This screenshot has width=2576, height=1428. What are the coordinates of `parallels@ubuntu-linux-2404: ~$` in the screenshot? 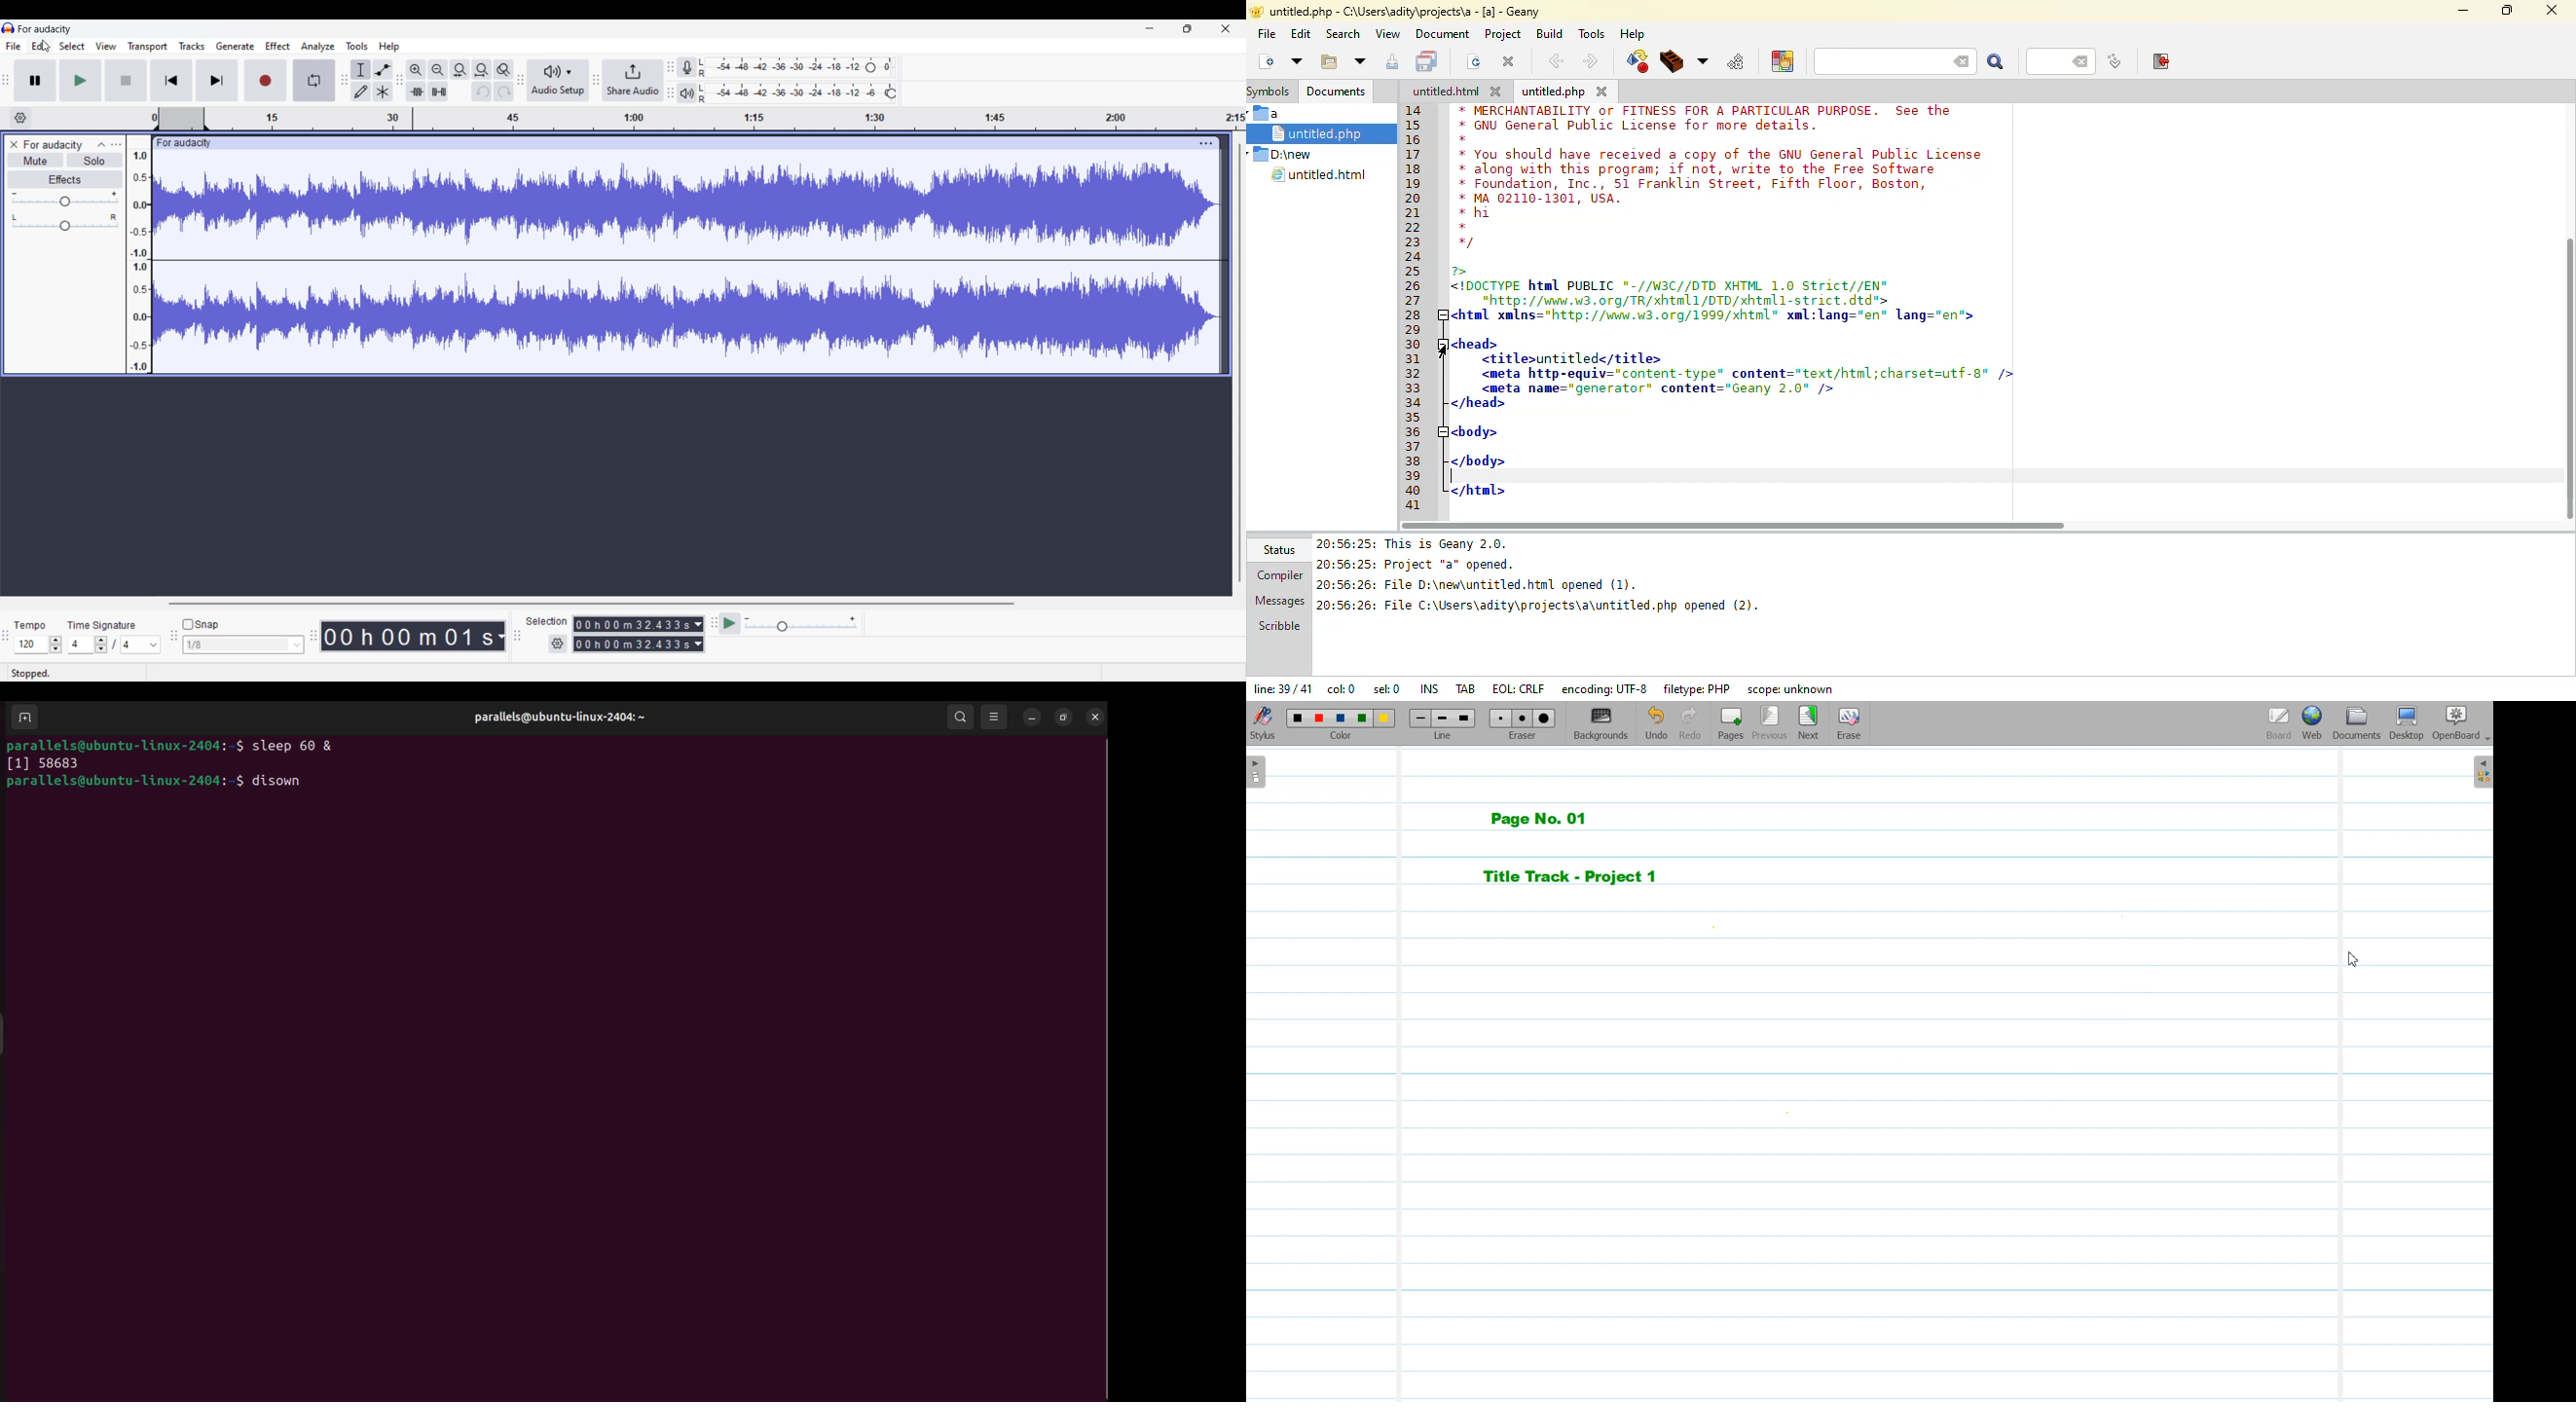 It's located at (126, 745).